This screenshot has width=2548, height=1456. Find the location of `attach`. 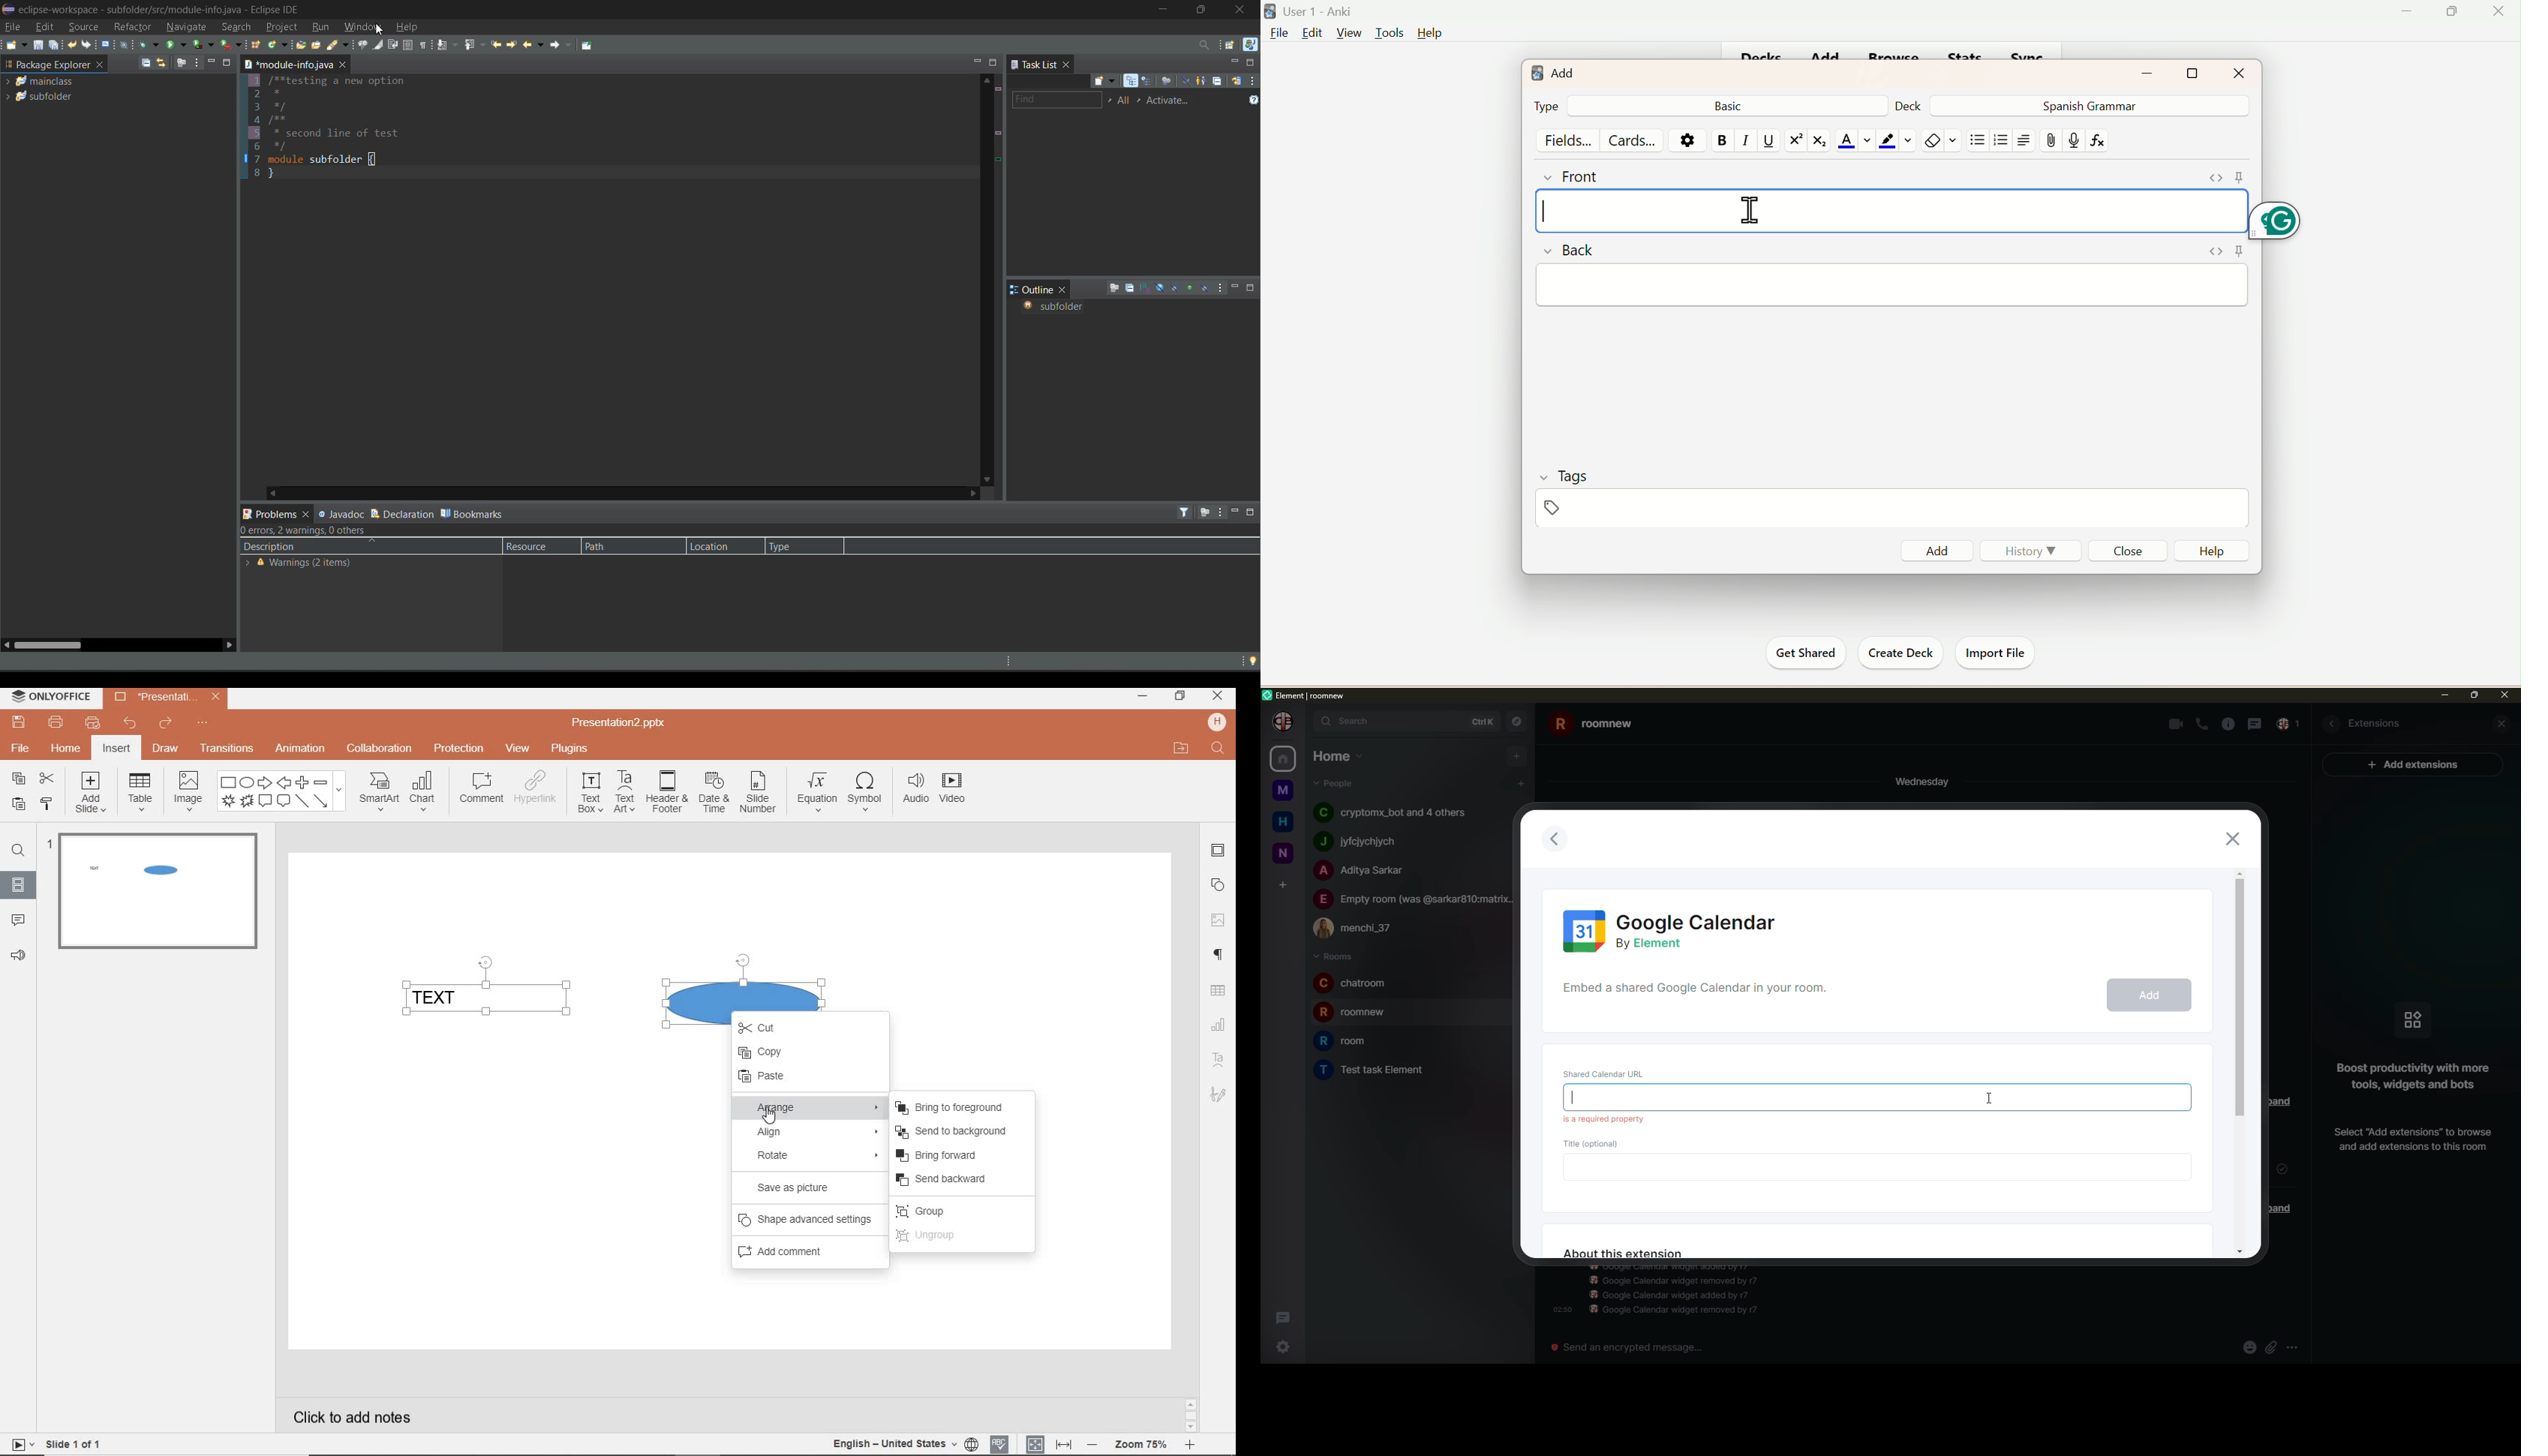

attach is located at coordinates (2270, 1346).